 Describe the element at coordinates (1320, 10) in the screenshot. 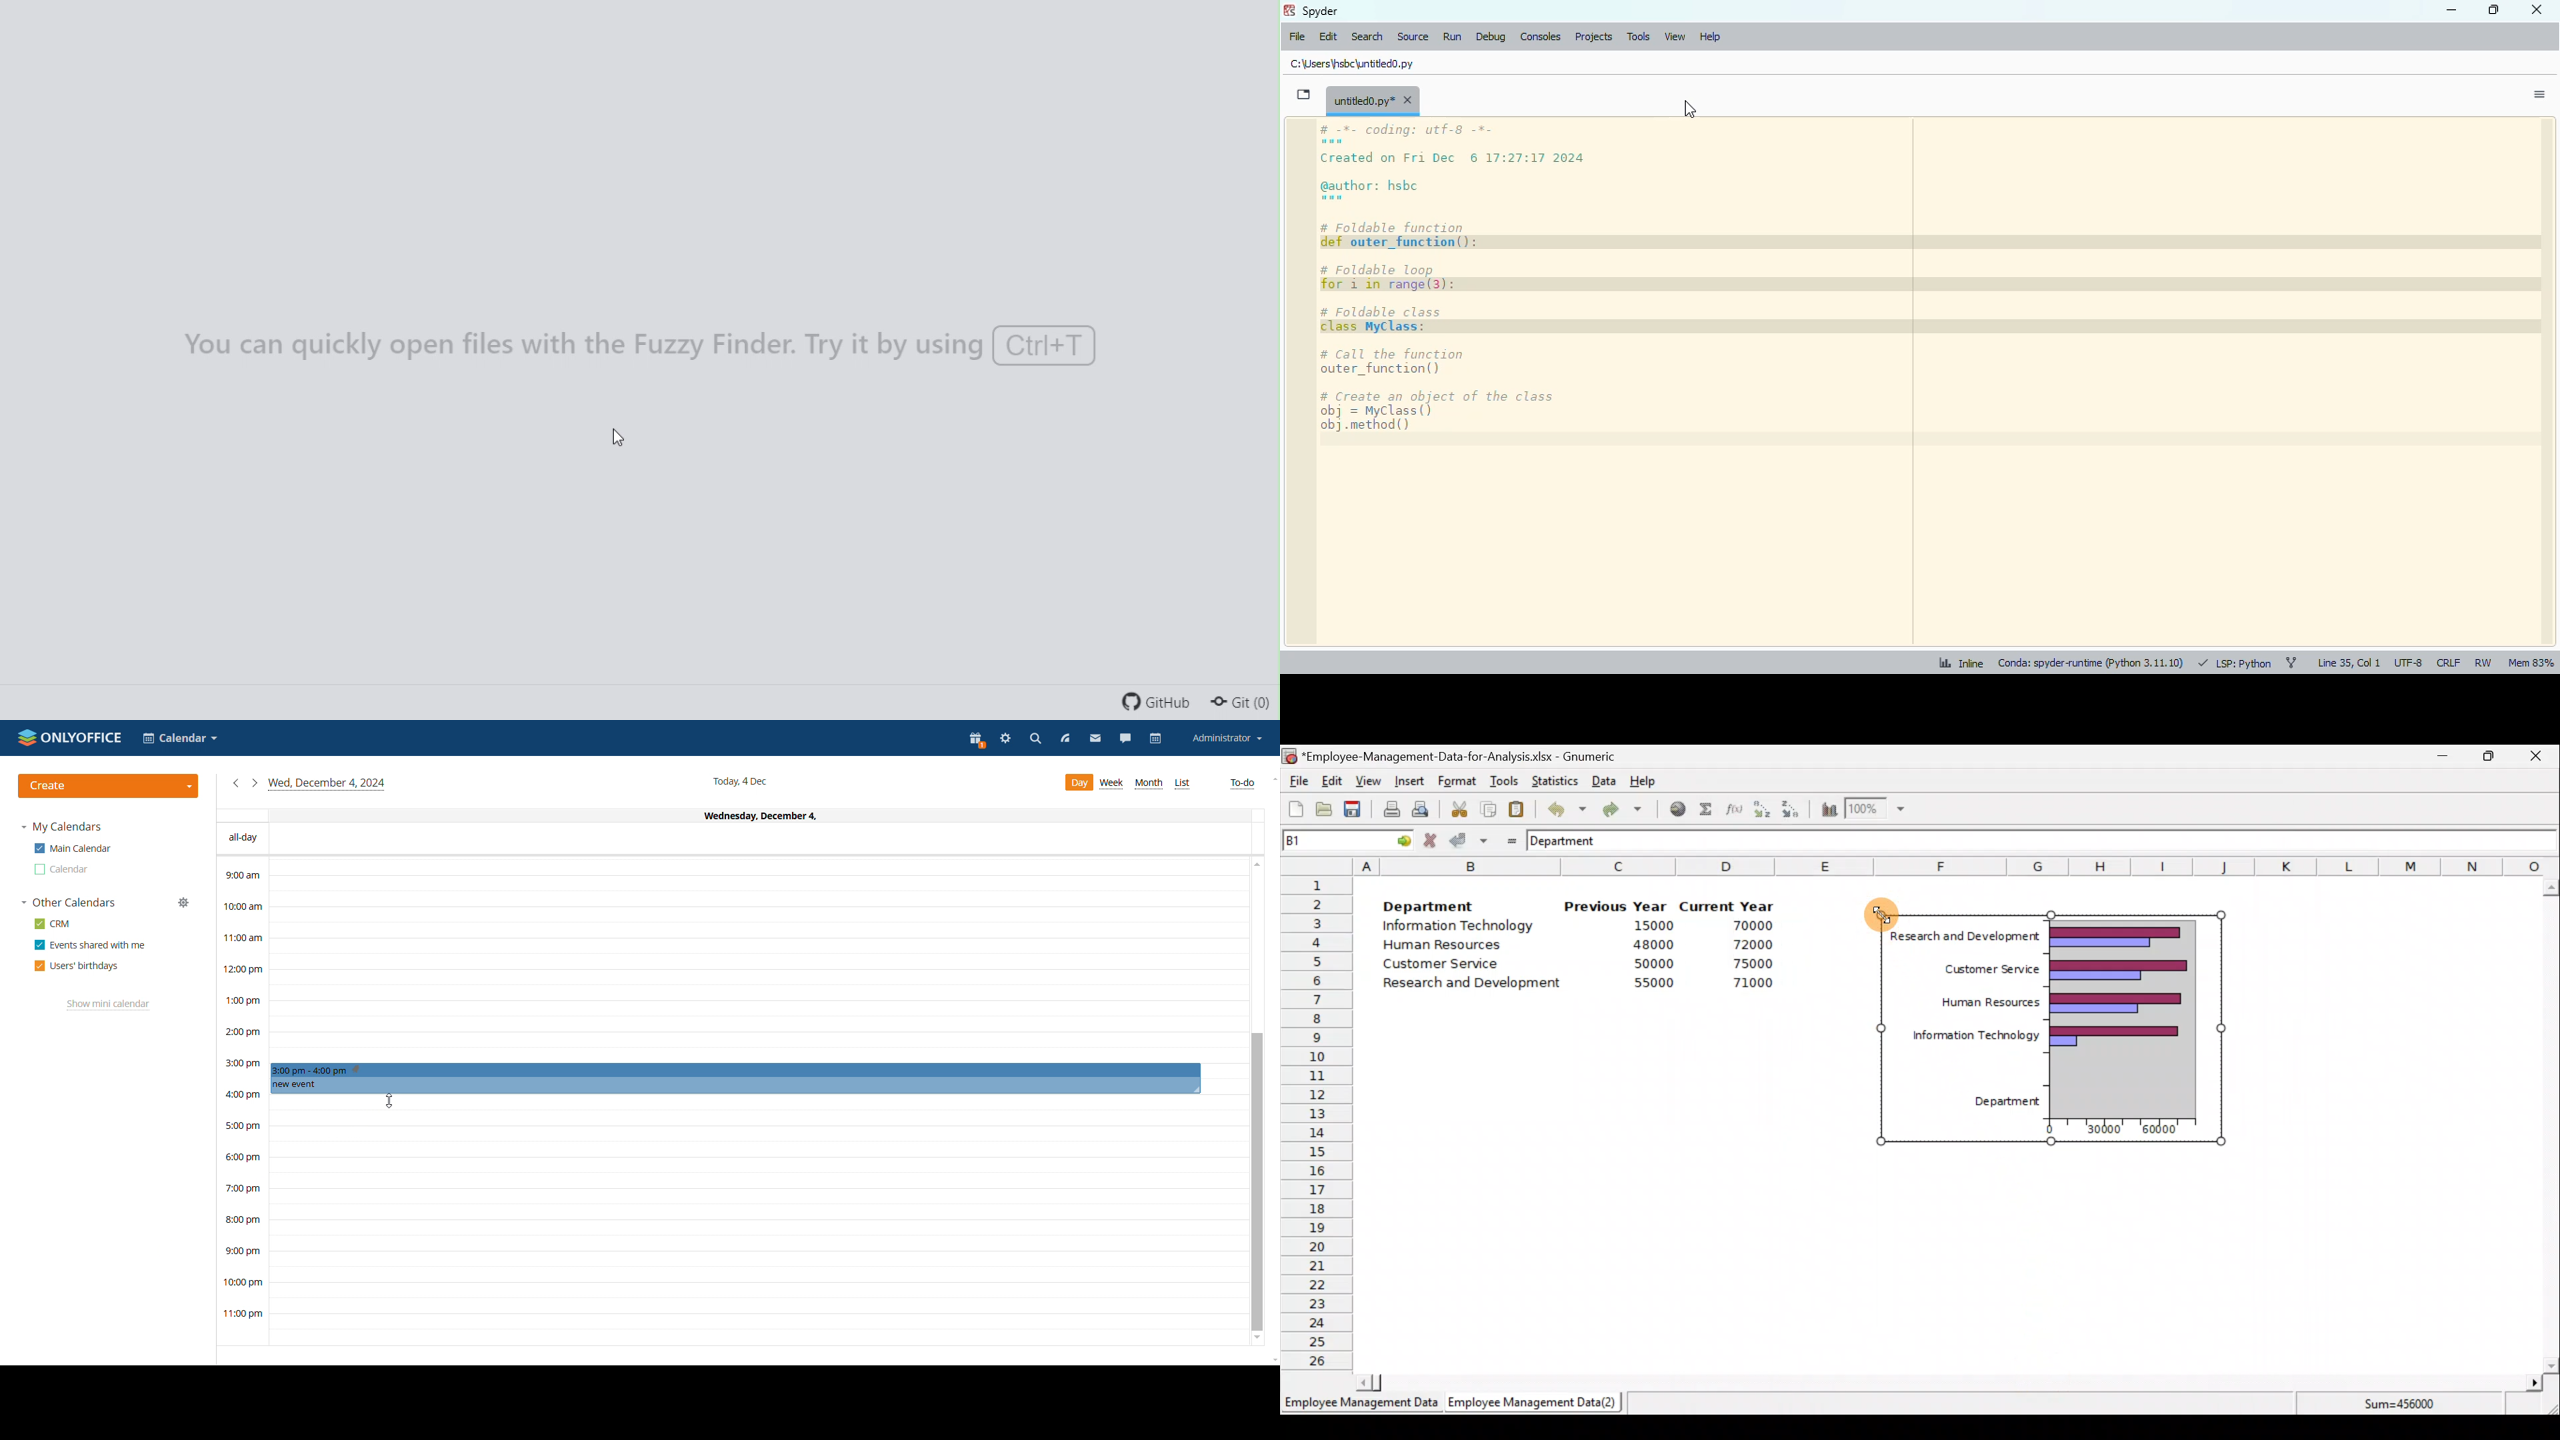

I see `spyder` at that location.